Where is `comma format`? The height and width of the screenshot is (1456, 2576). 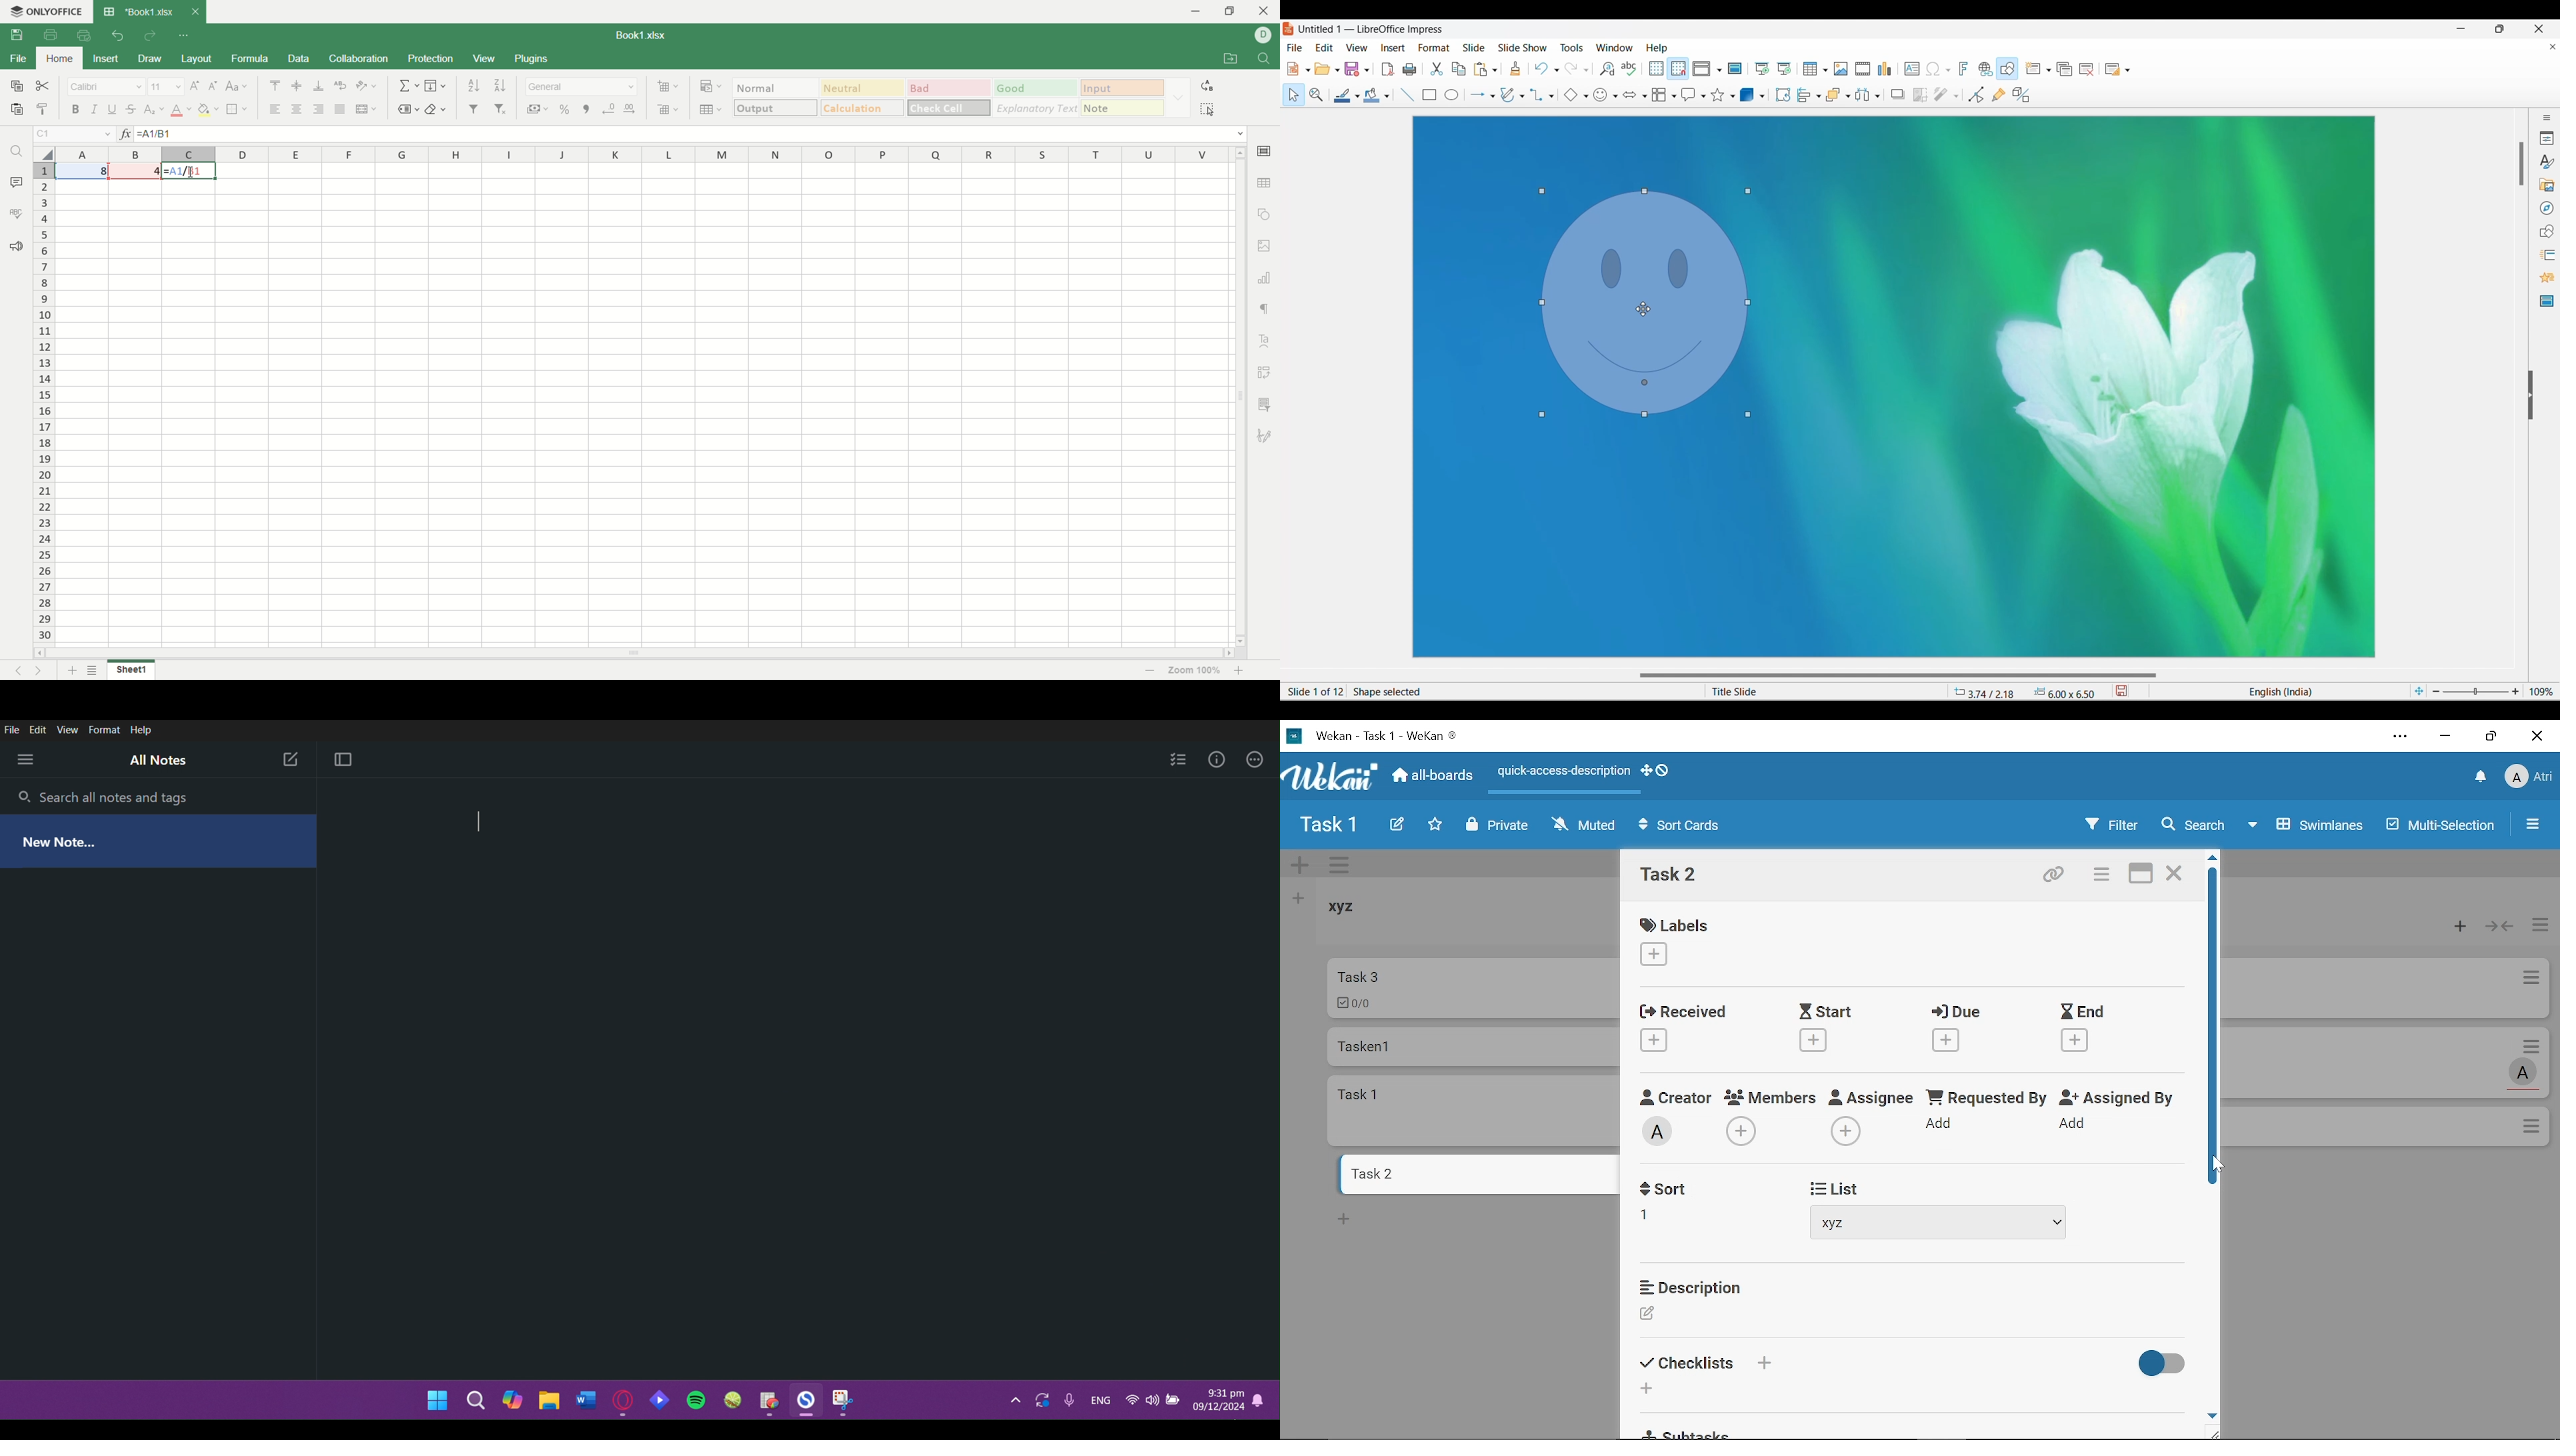
comma format is located at coordinates (587, 109).